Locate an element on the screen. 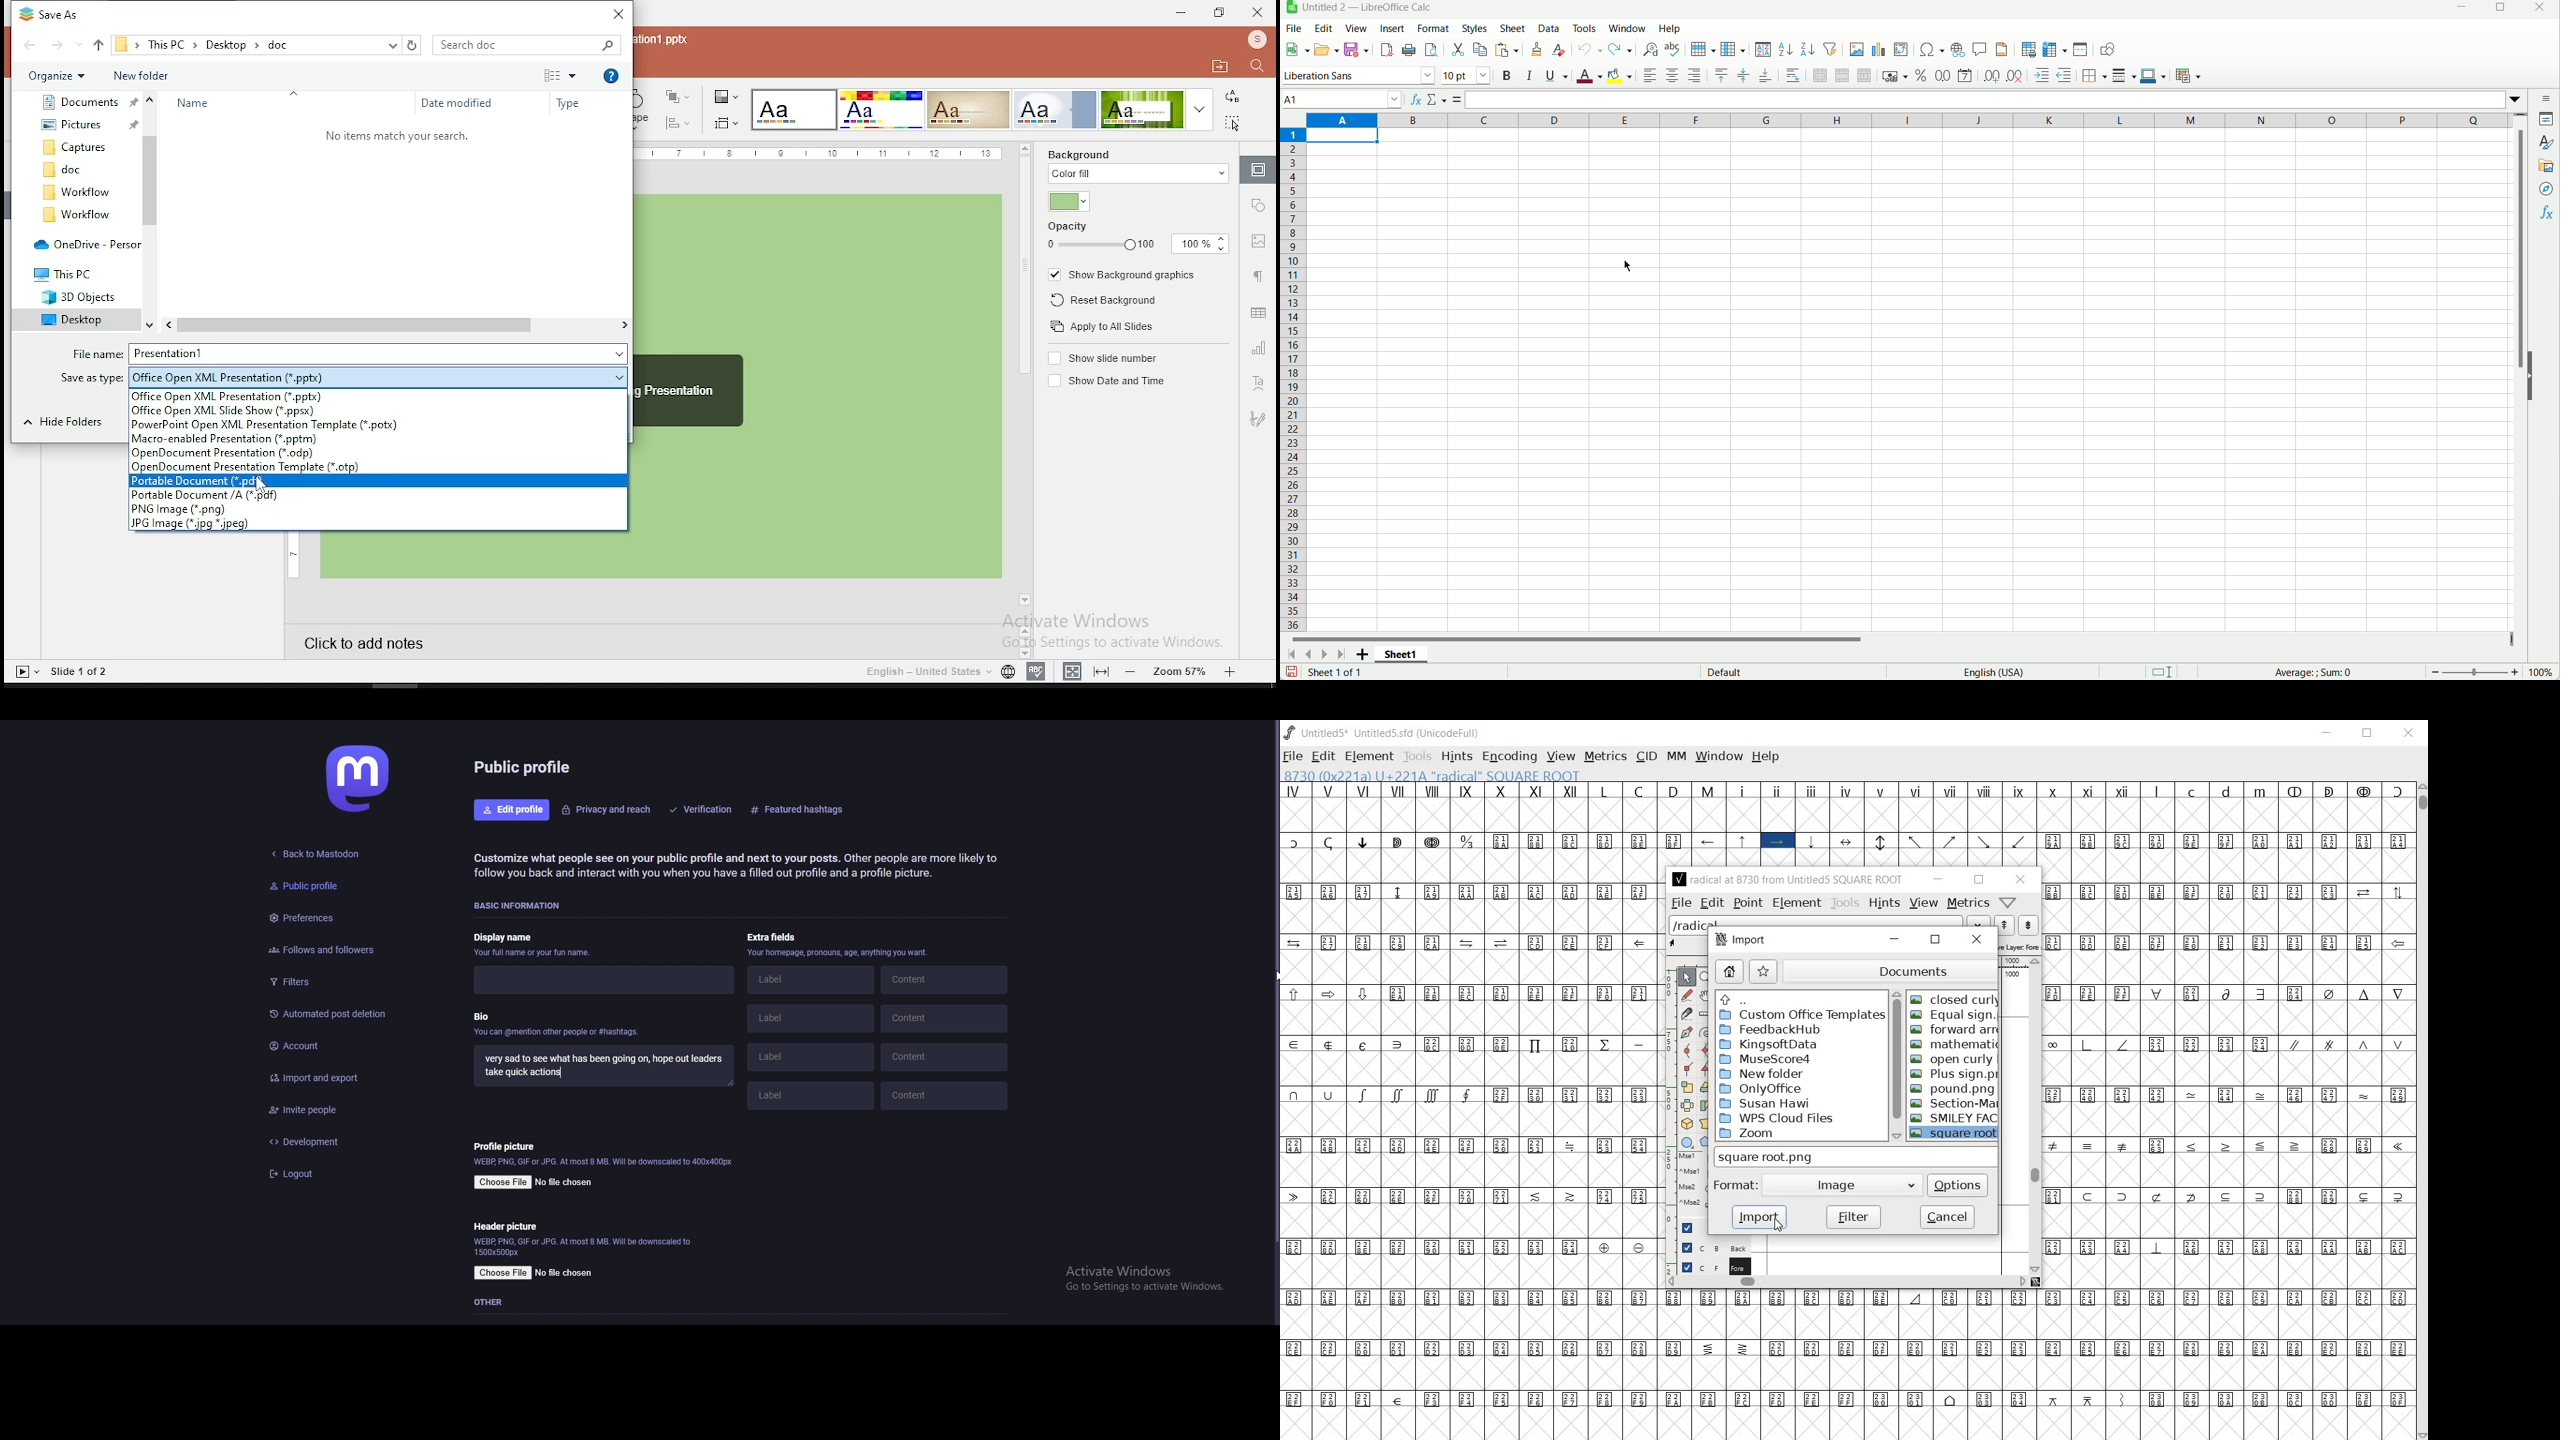 Image resolution: width=2576 pixels, height=1456 pixels. Insert comment is located at coordinates (1979, 49).